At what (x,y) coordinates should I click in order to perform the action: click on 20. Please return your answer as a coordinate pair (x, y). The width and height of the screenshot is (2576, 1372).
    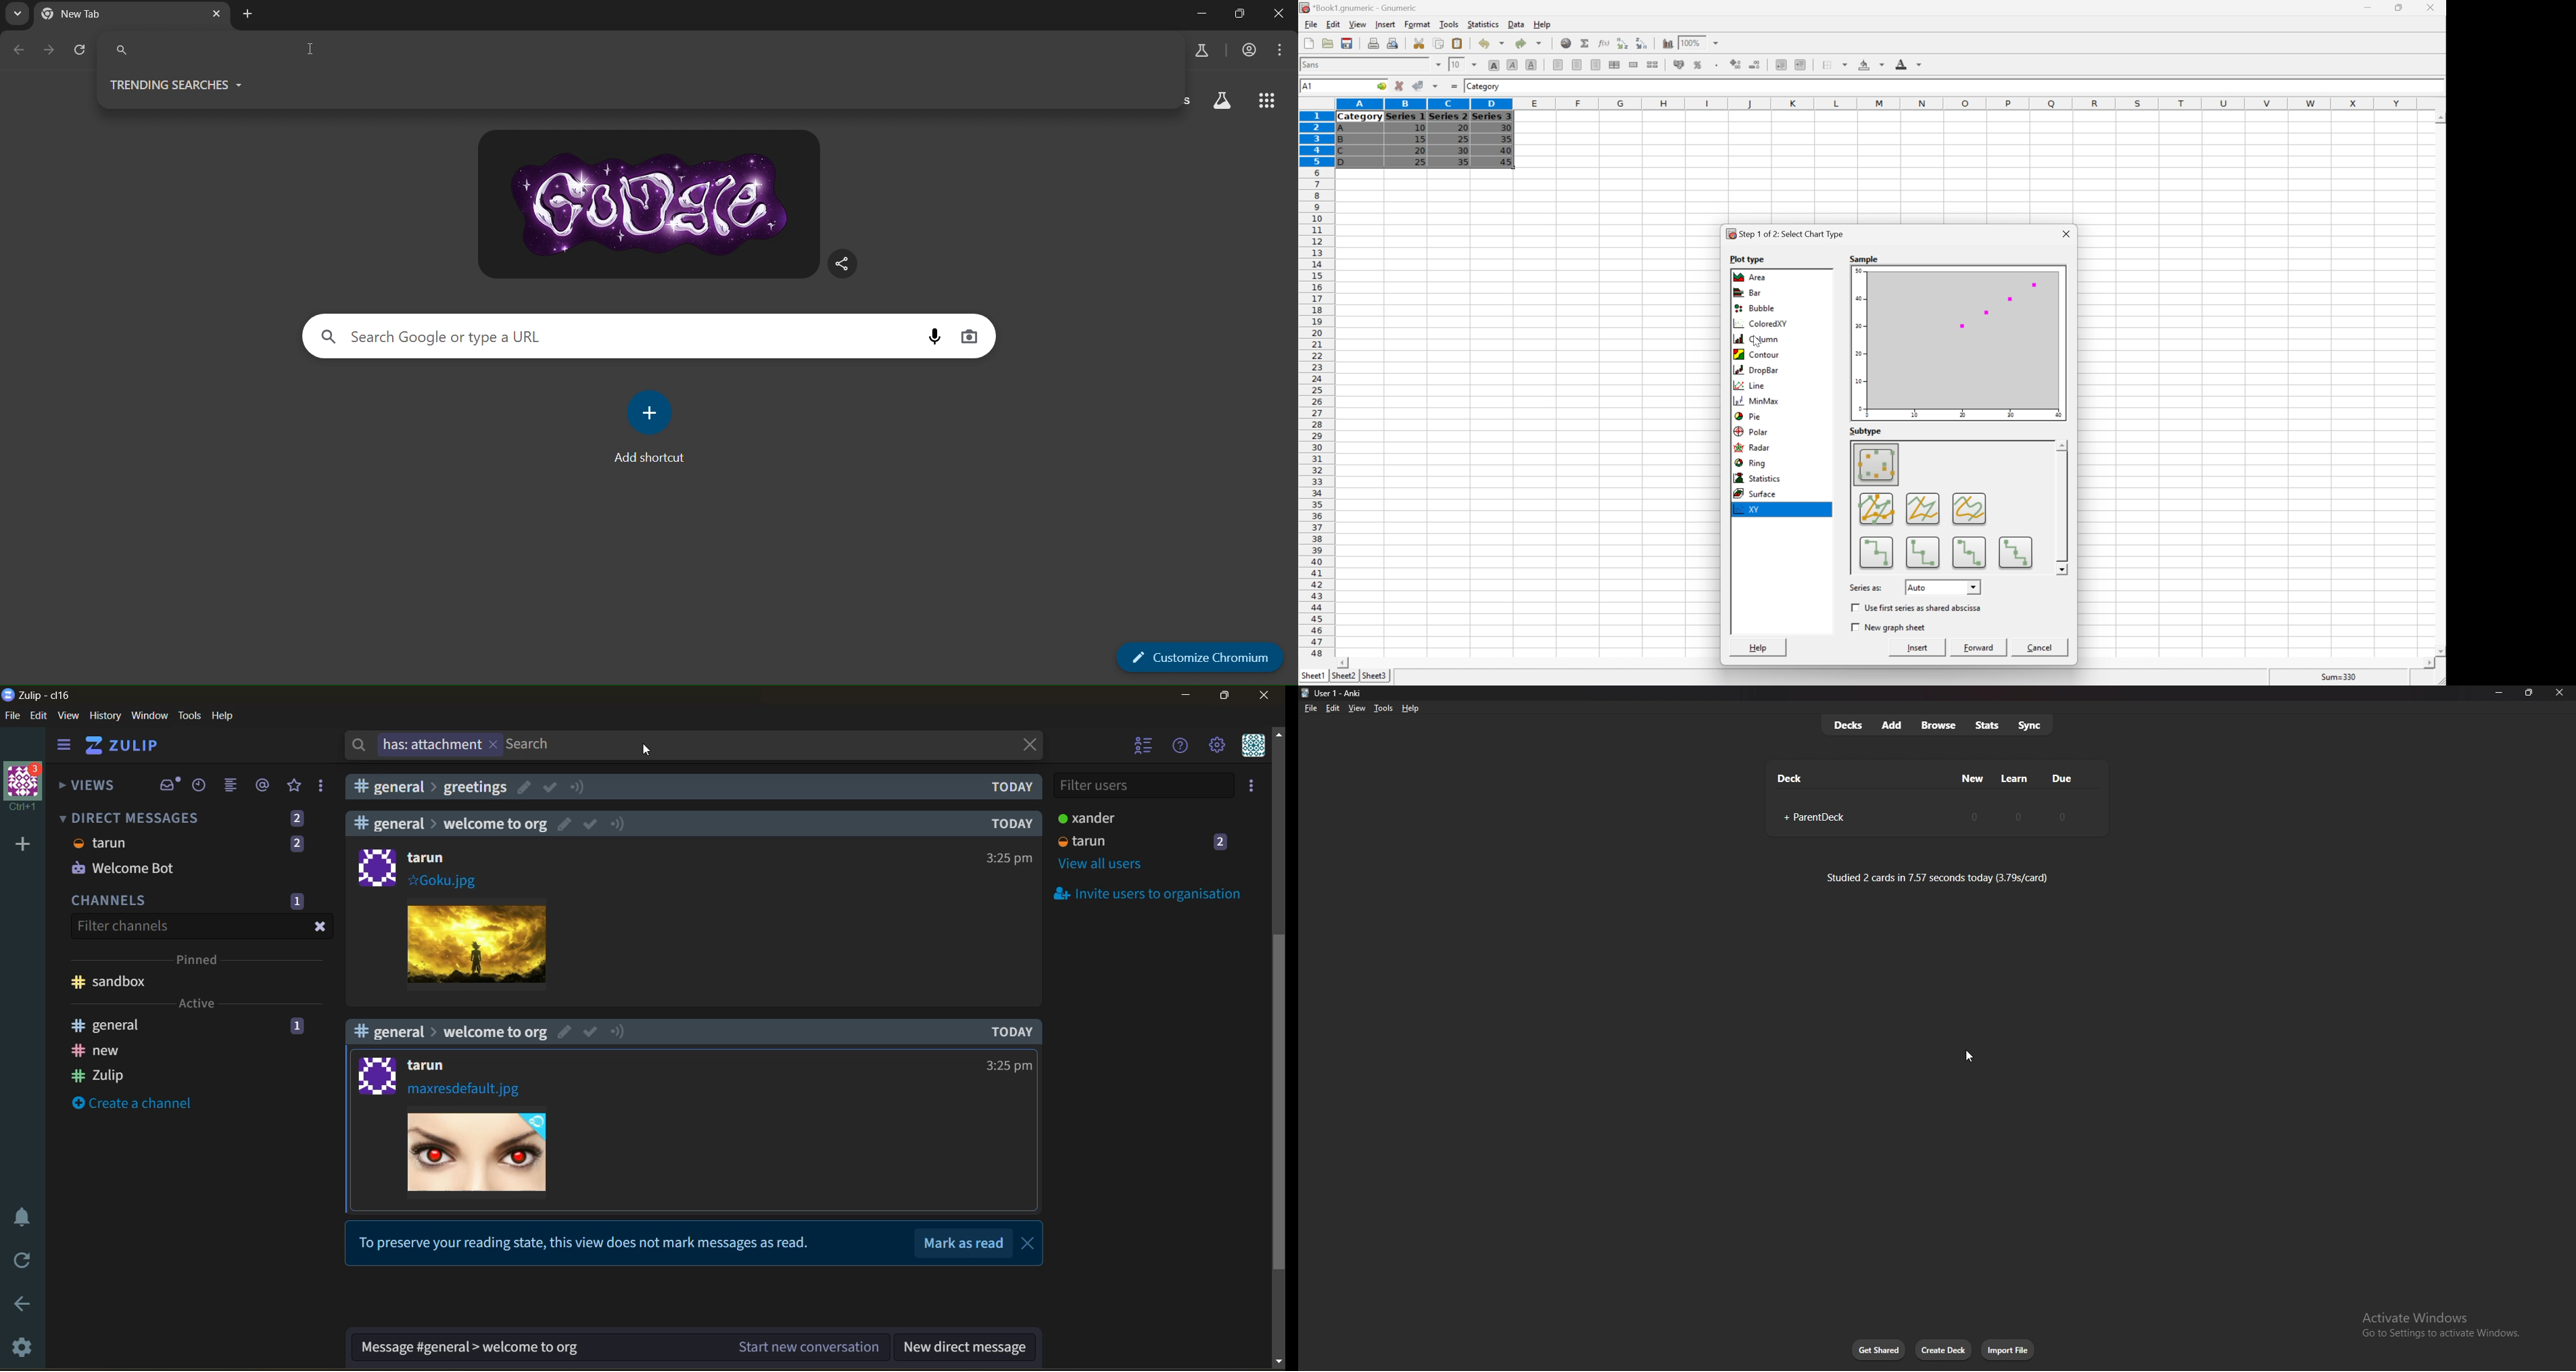
    Looking at the image, I should click on (1420, 151).